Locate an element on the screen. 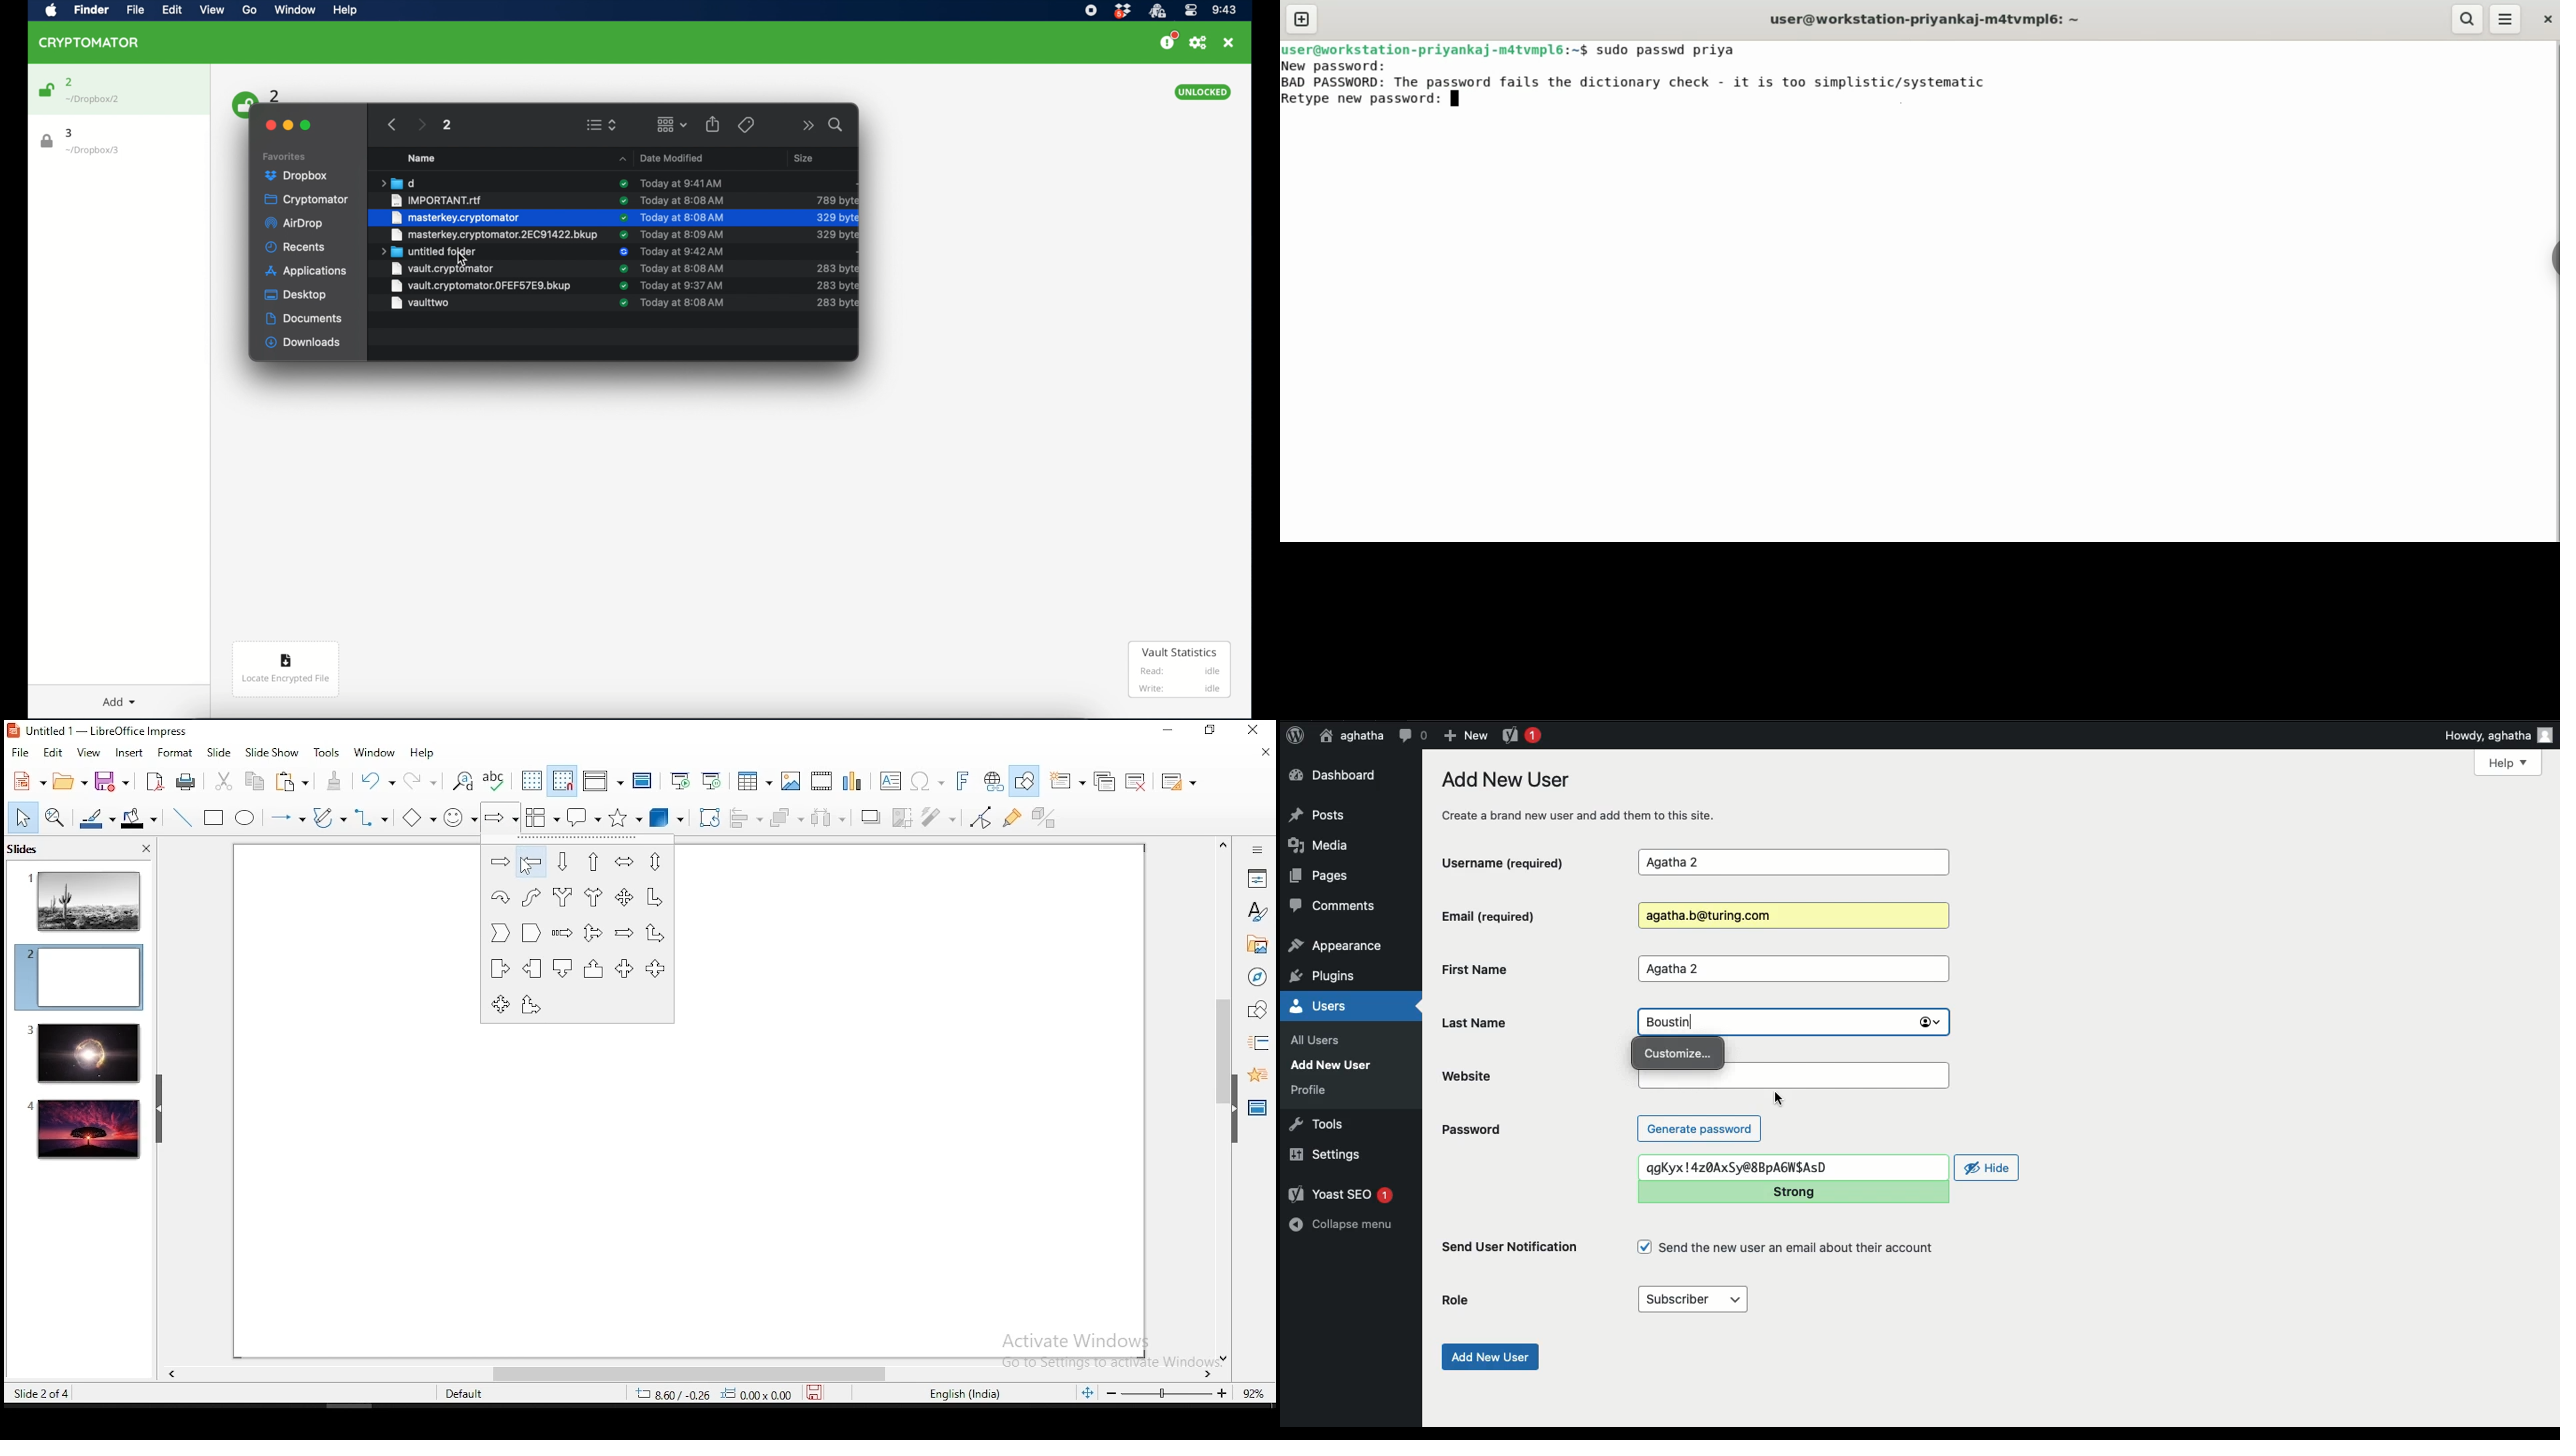  zoom is located at coordinates (1169, 1393).